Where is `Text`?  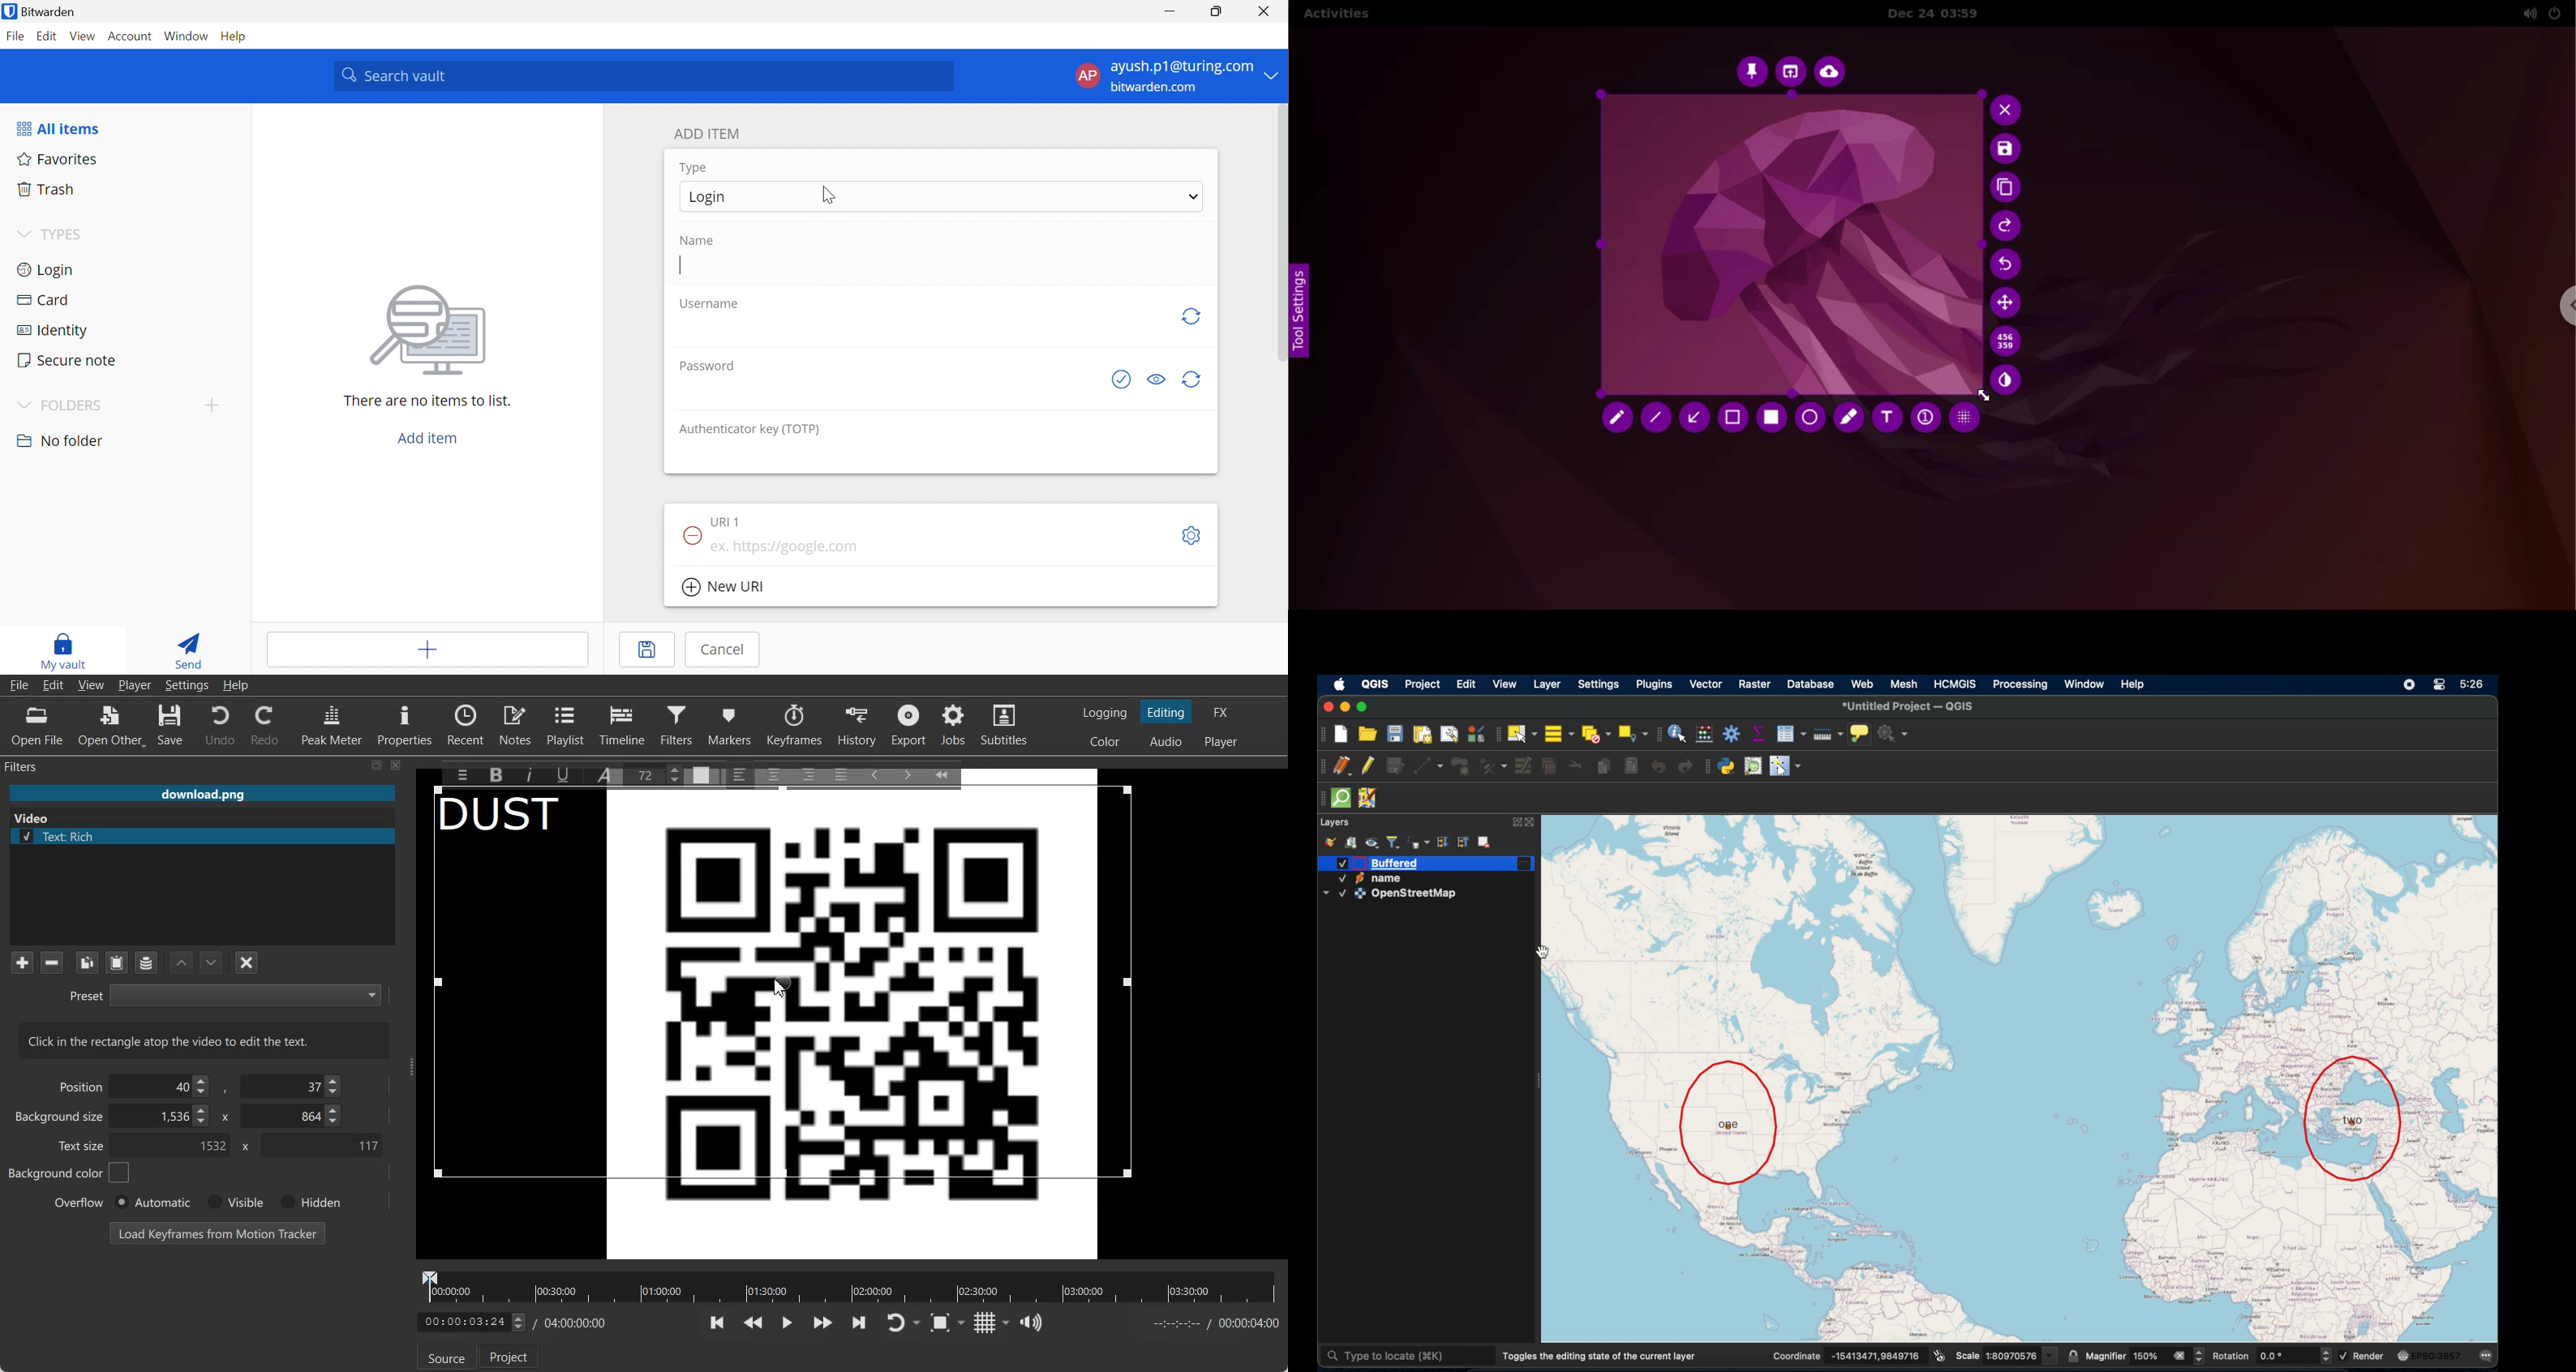
Text is located at coordinates (510, 817).